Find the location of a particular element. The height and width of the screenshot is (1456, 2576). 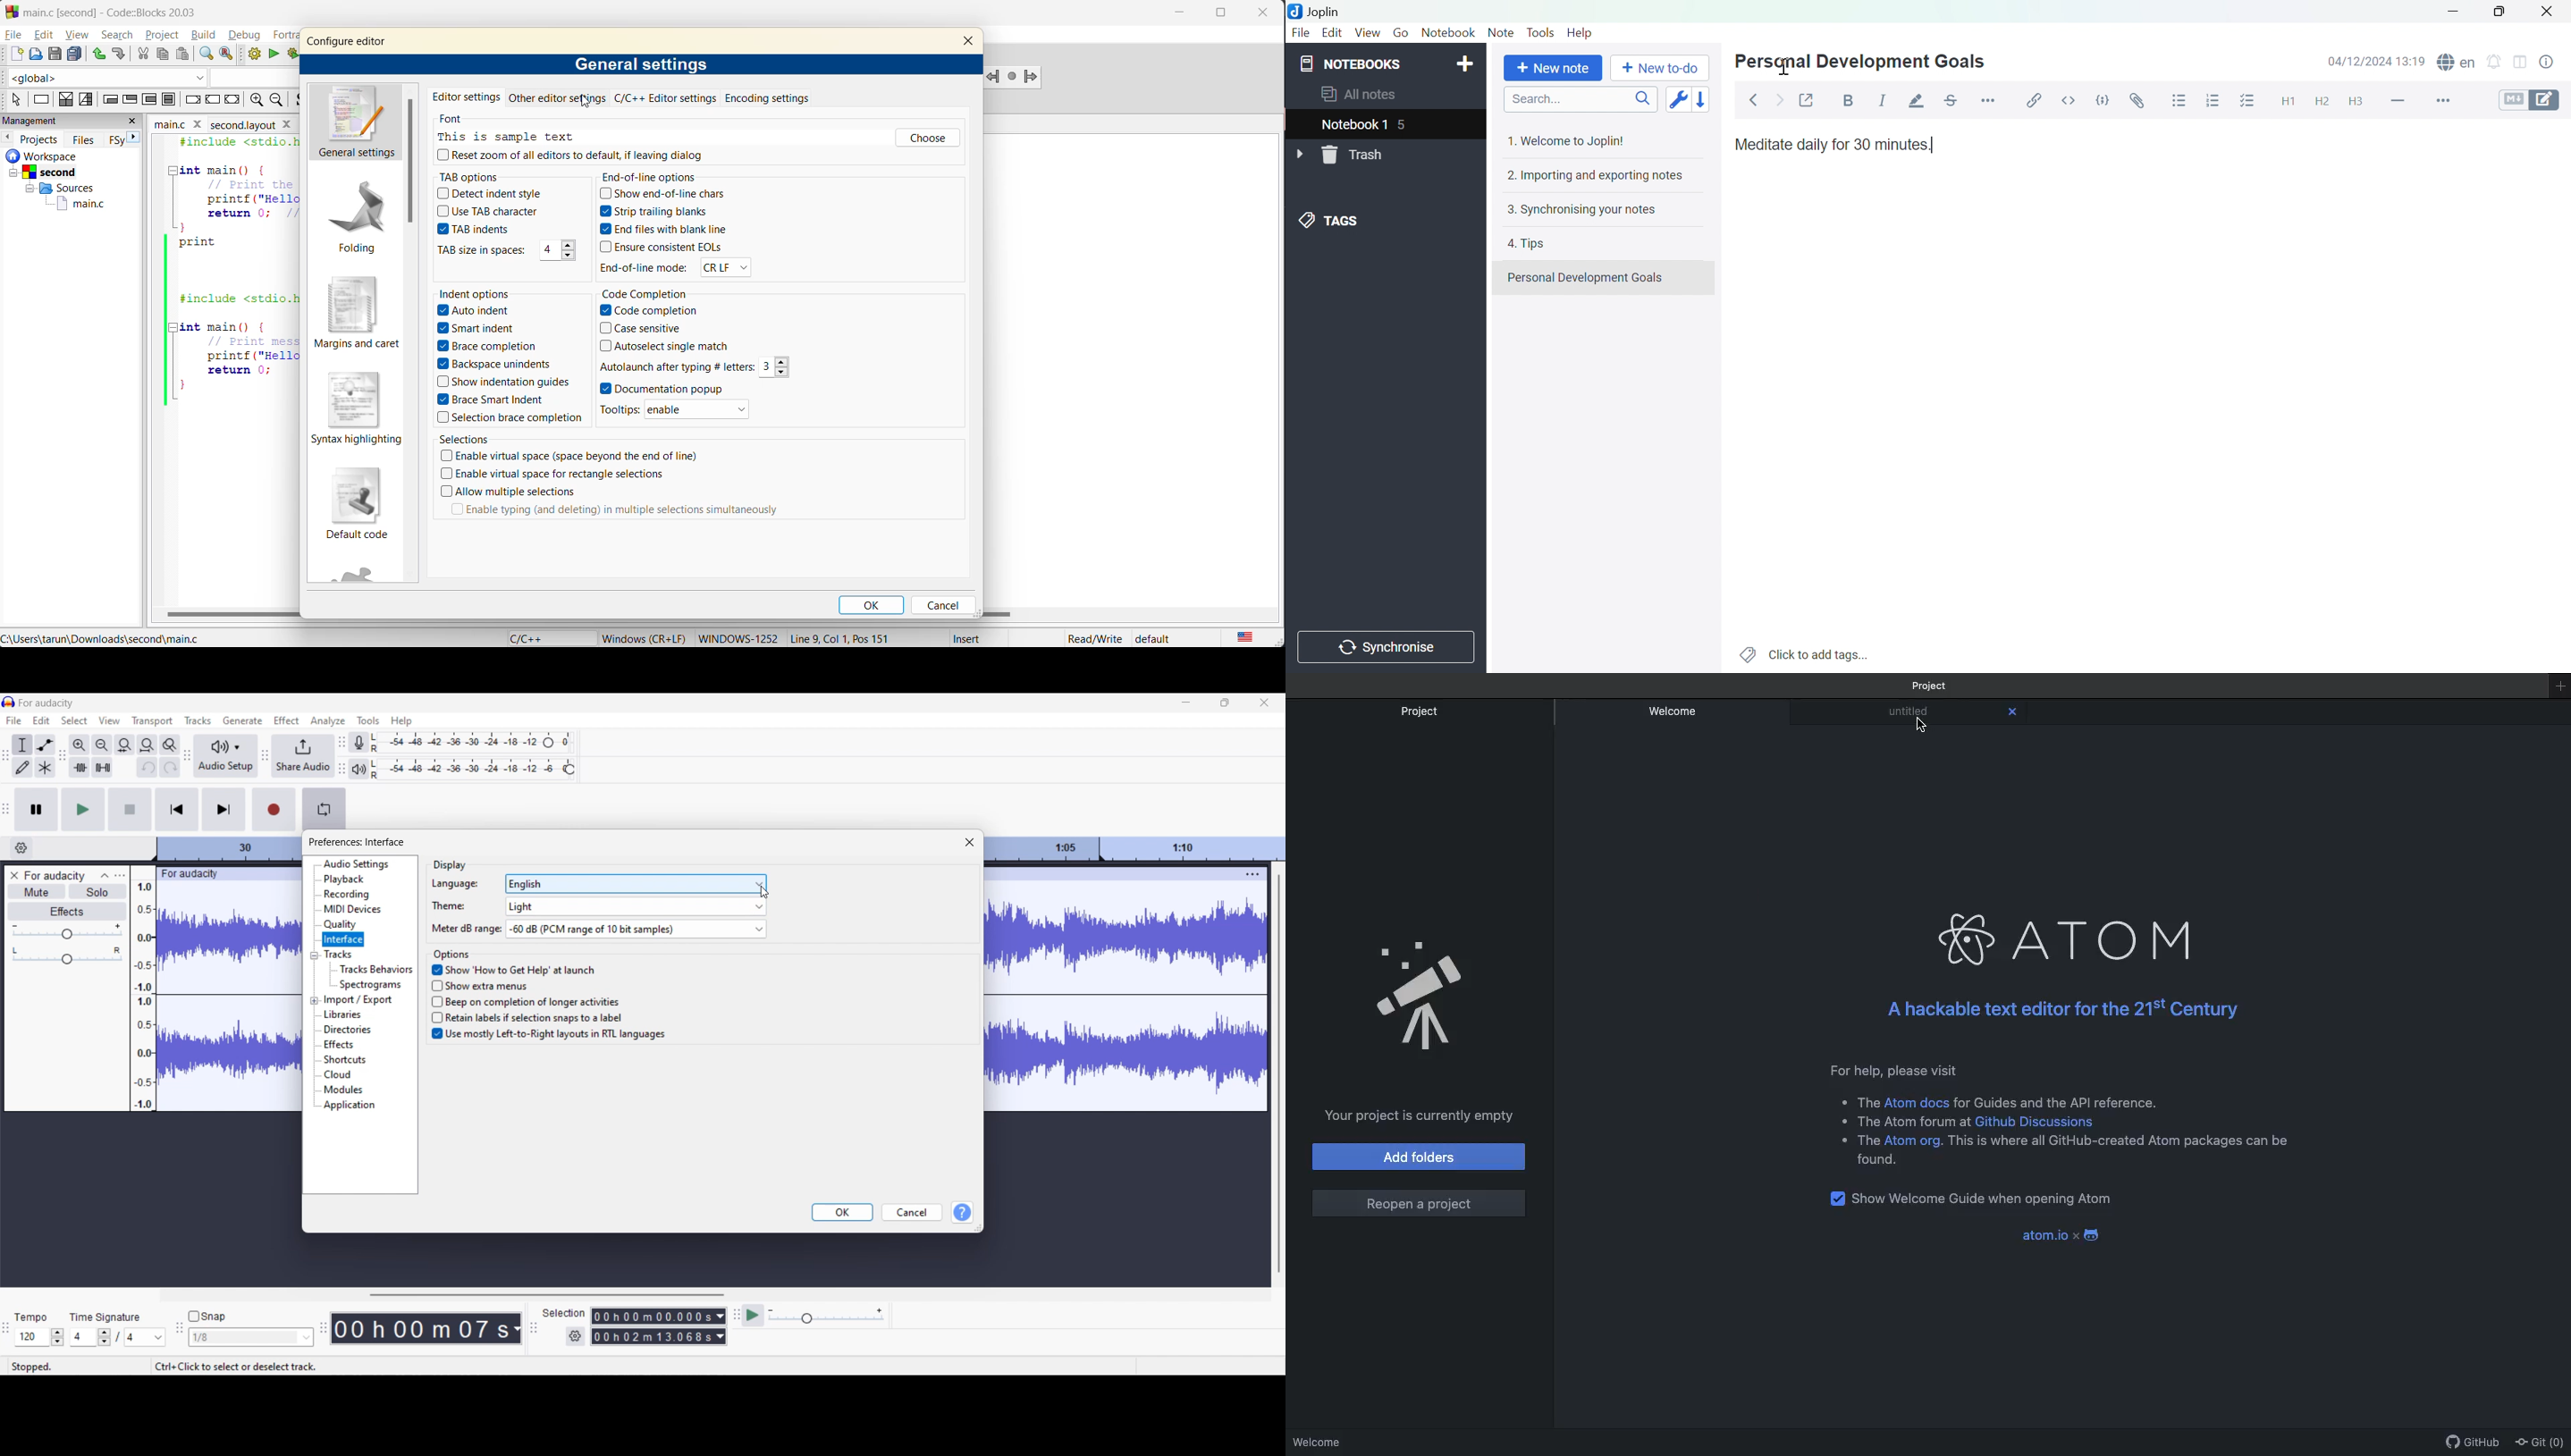

View menu is located at coordinates (109, 720).